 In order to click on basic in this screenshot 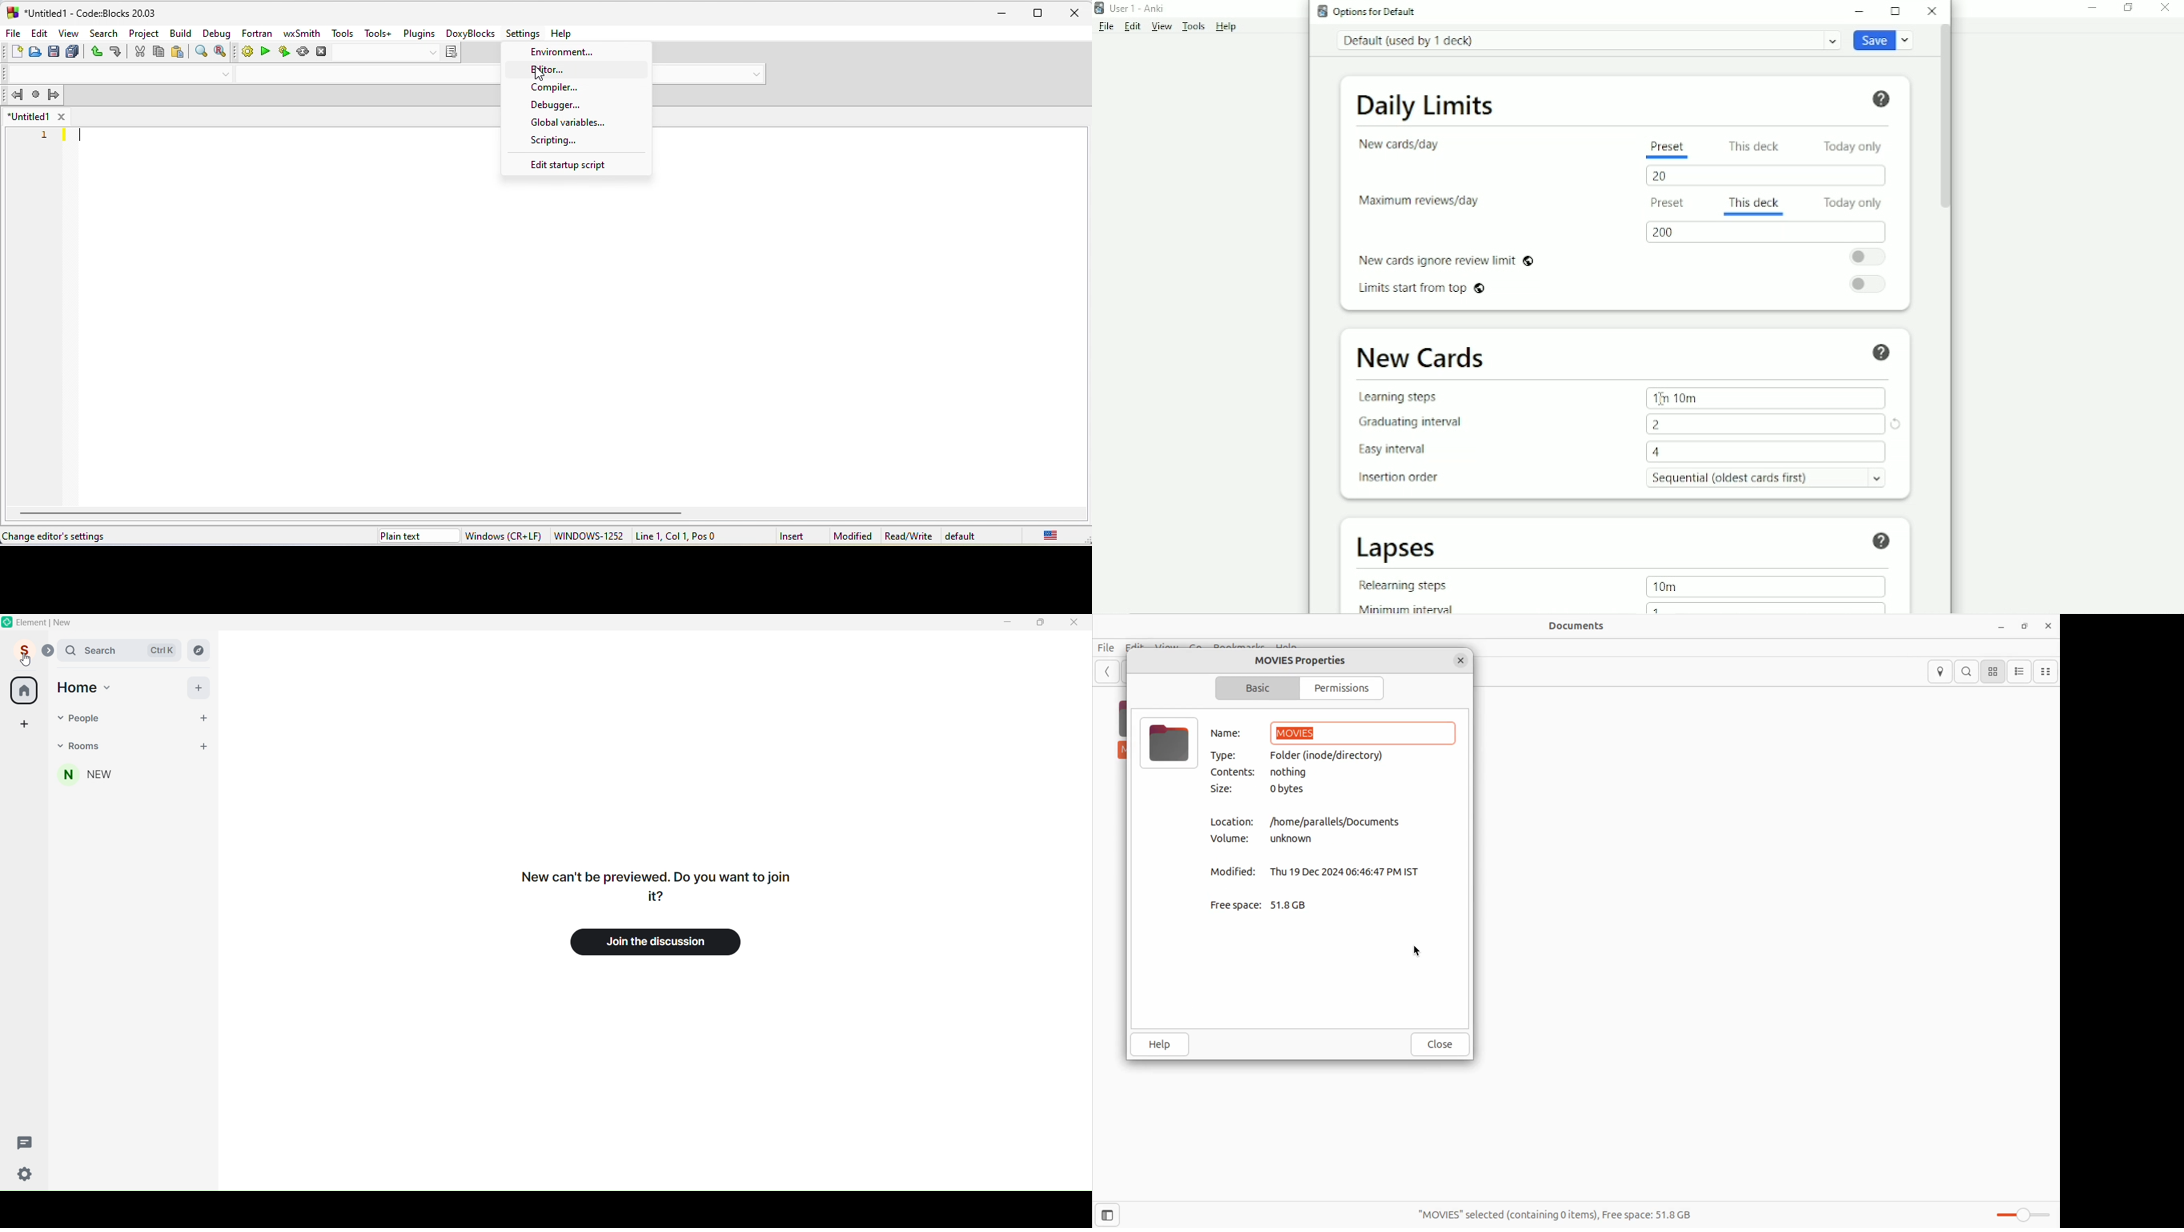, I will do `click(1253, 688)`.